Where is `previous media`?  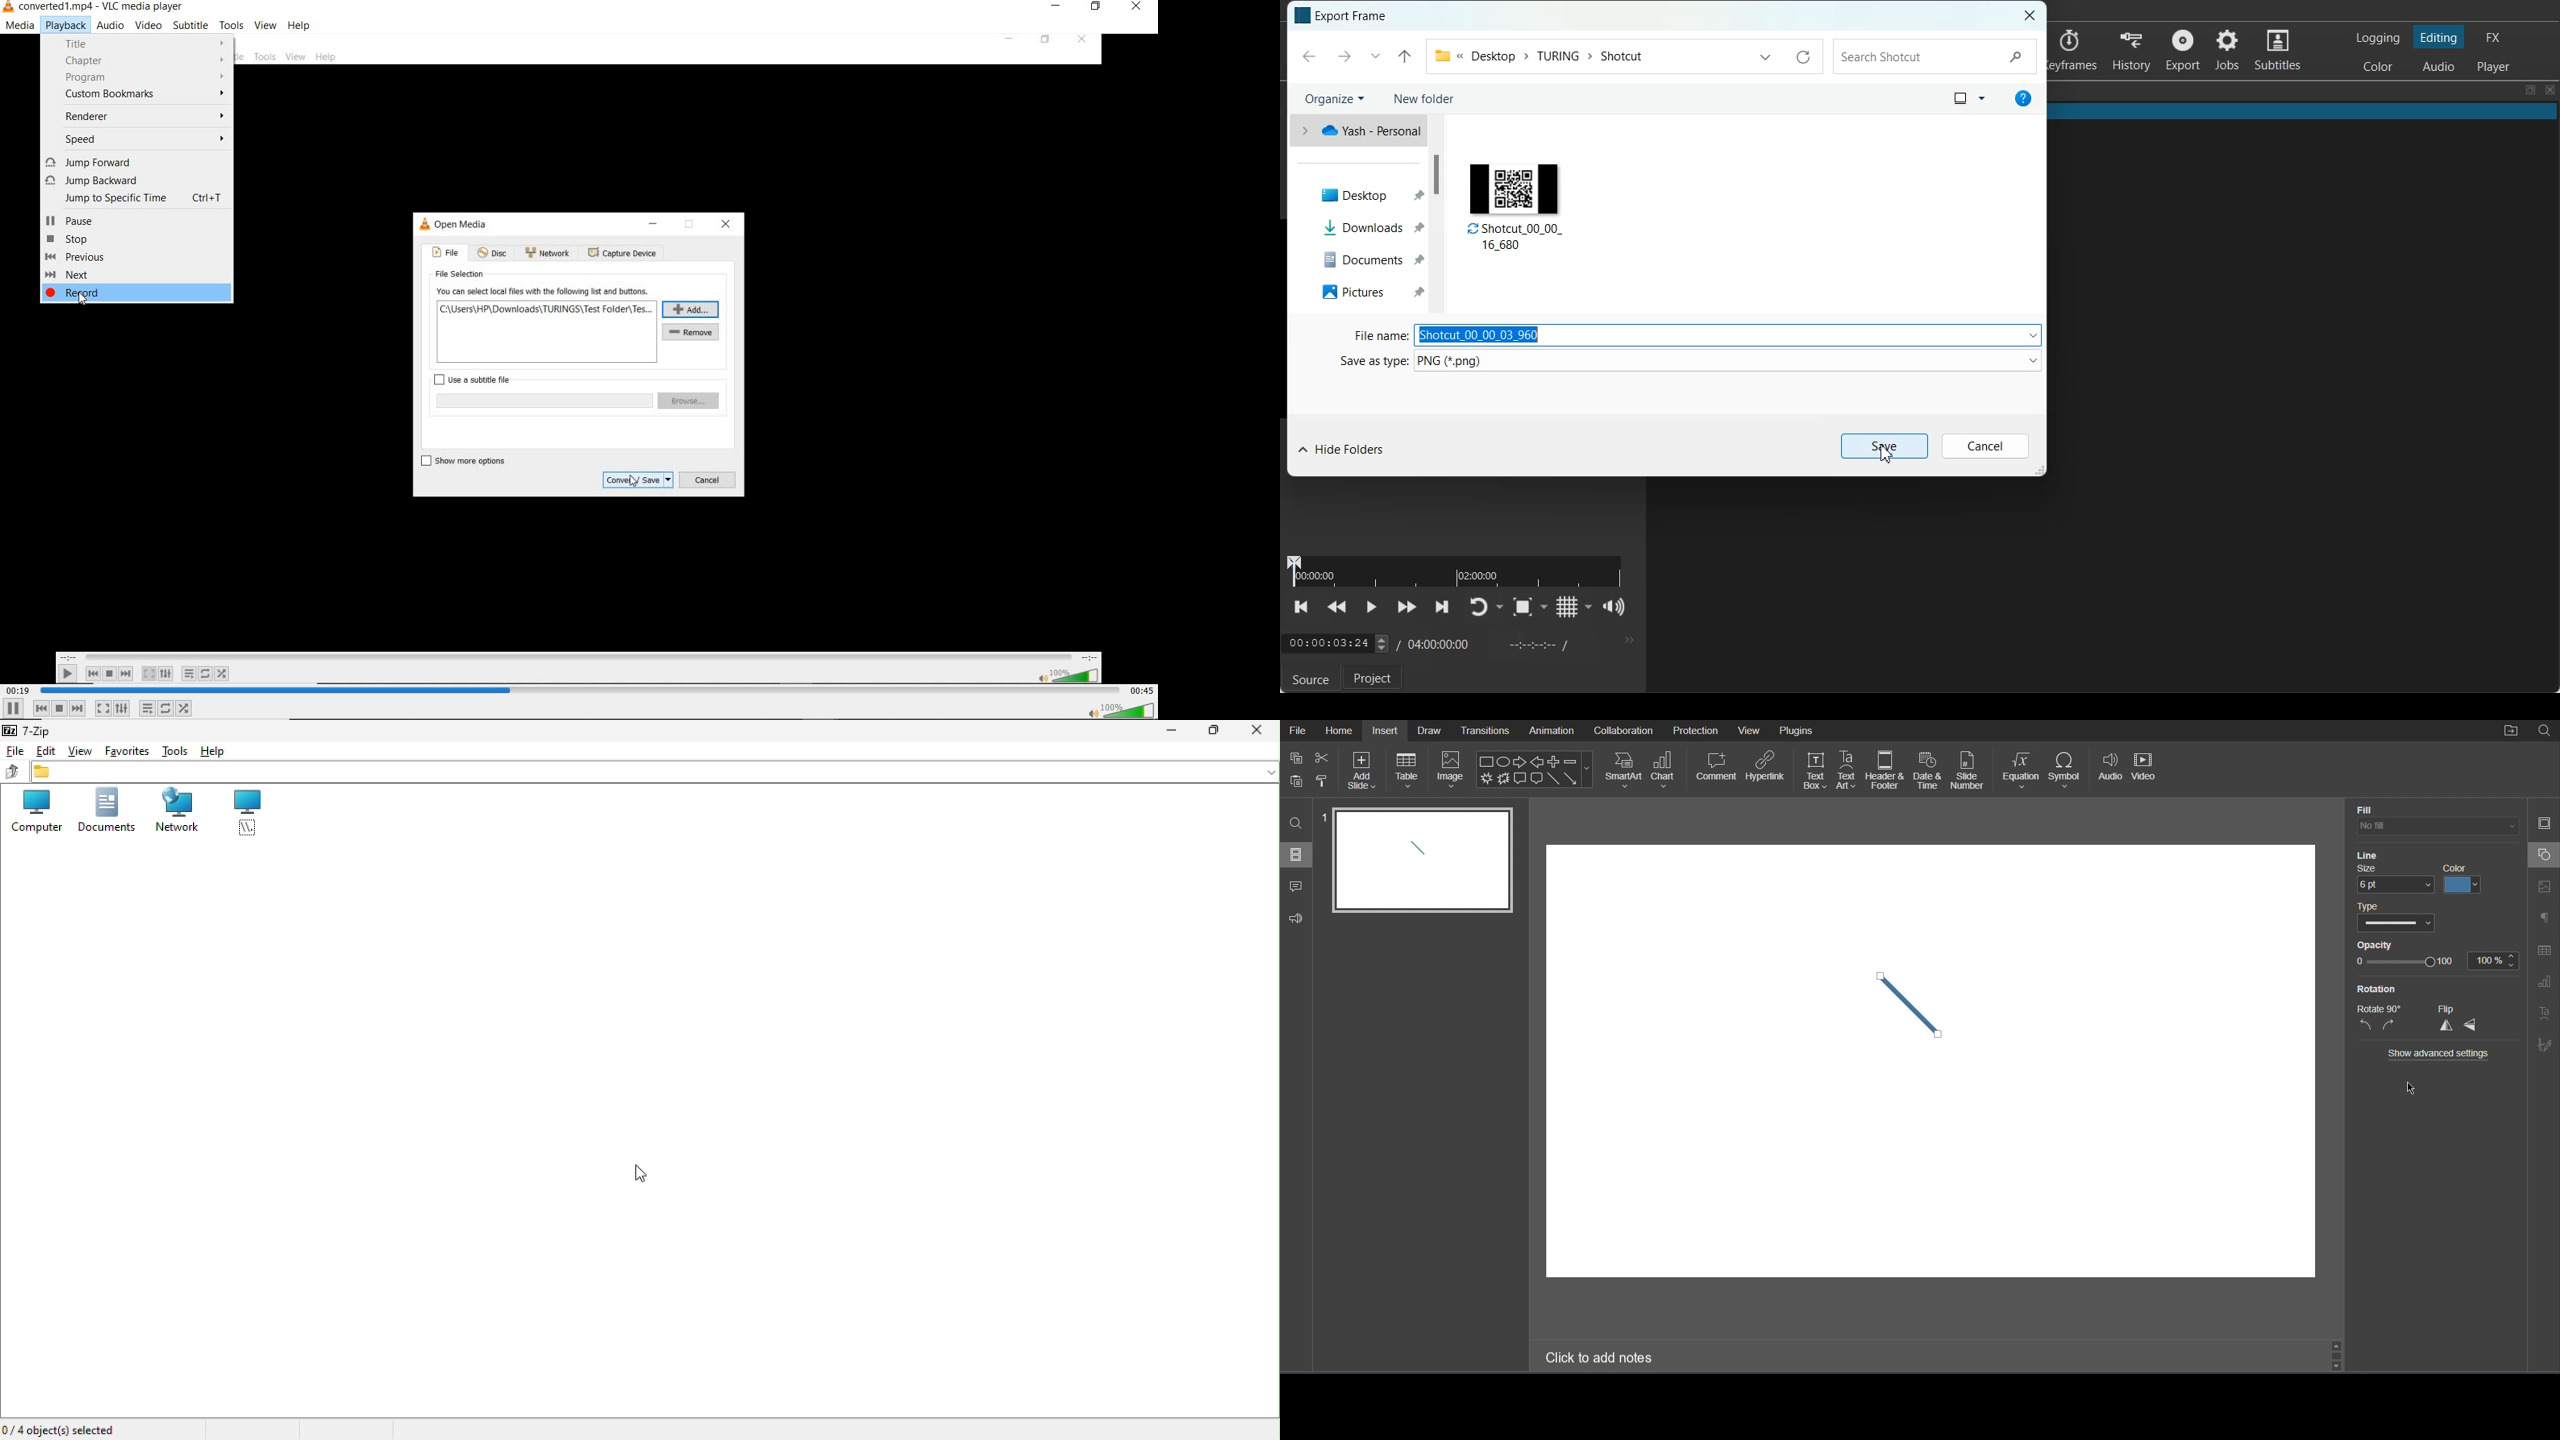 previous media is located at coordinates (41, 708).